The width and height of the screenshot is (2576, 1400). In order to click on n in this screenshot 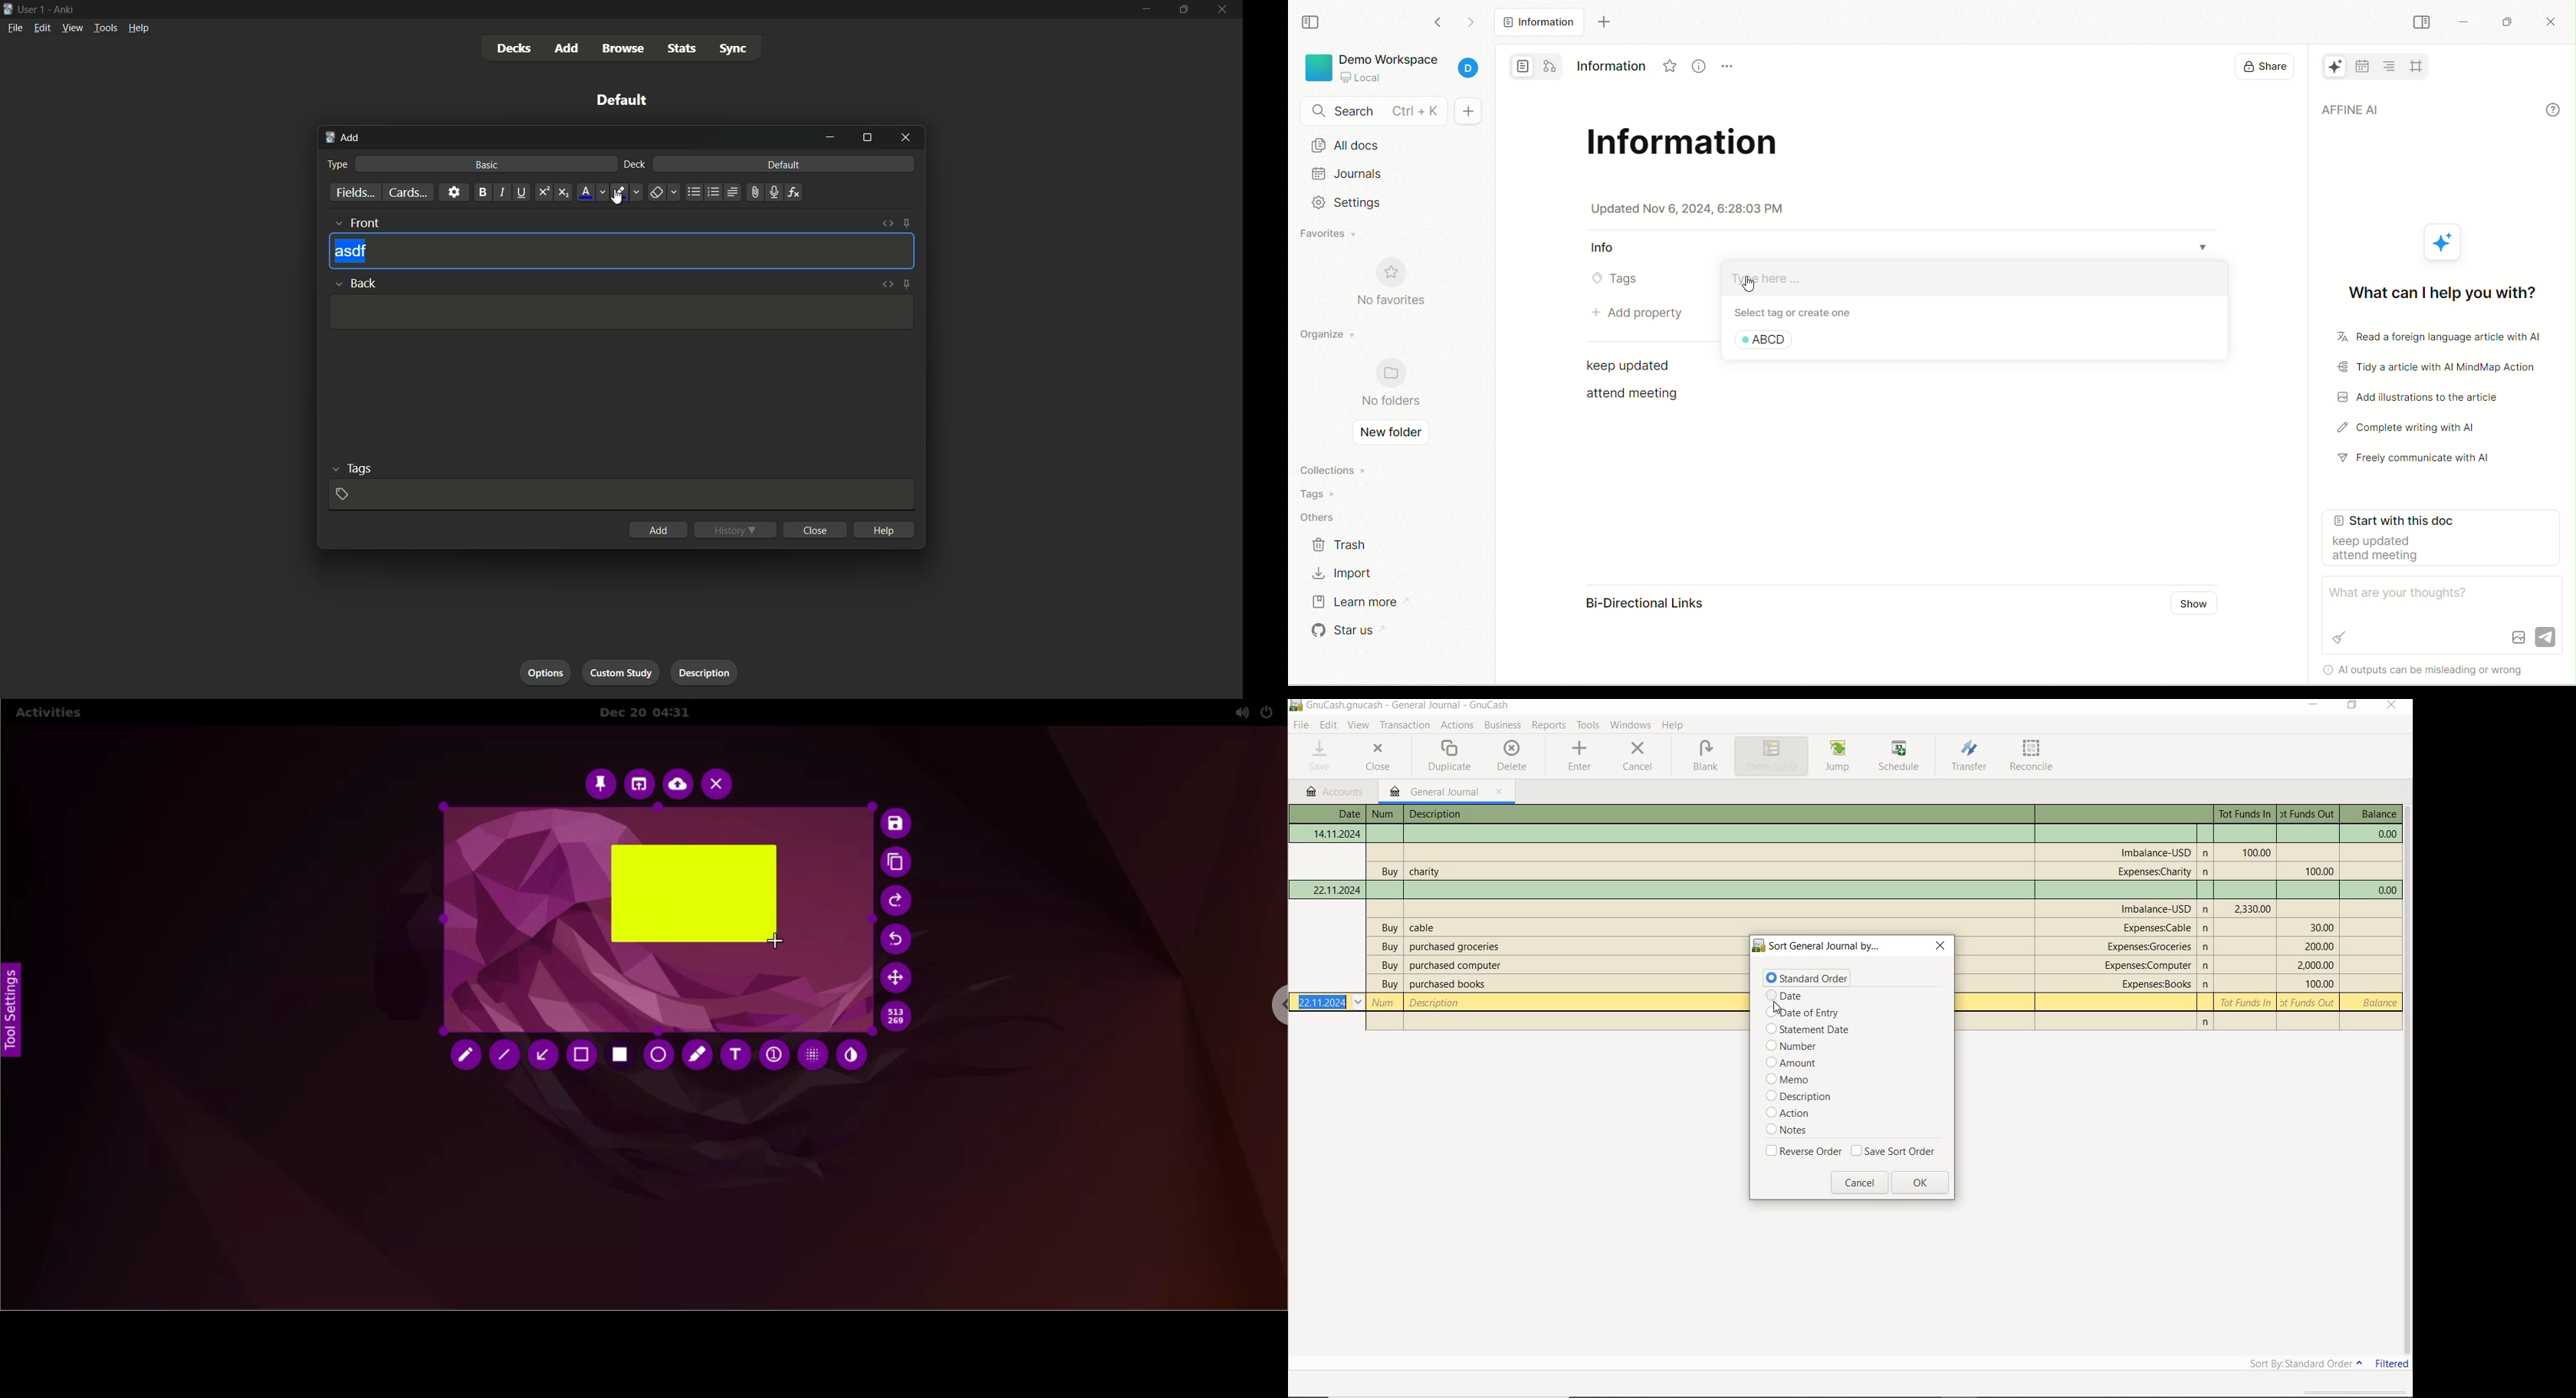, I will do `click(2208, 965)`.